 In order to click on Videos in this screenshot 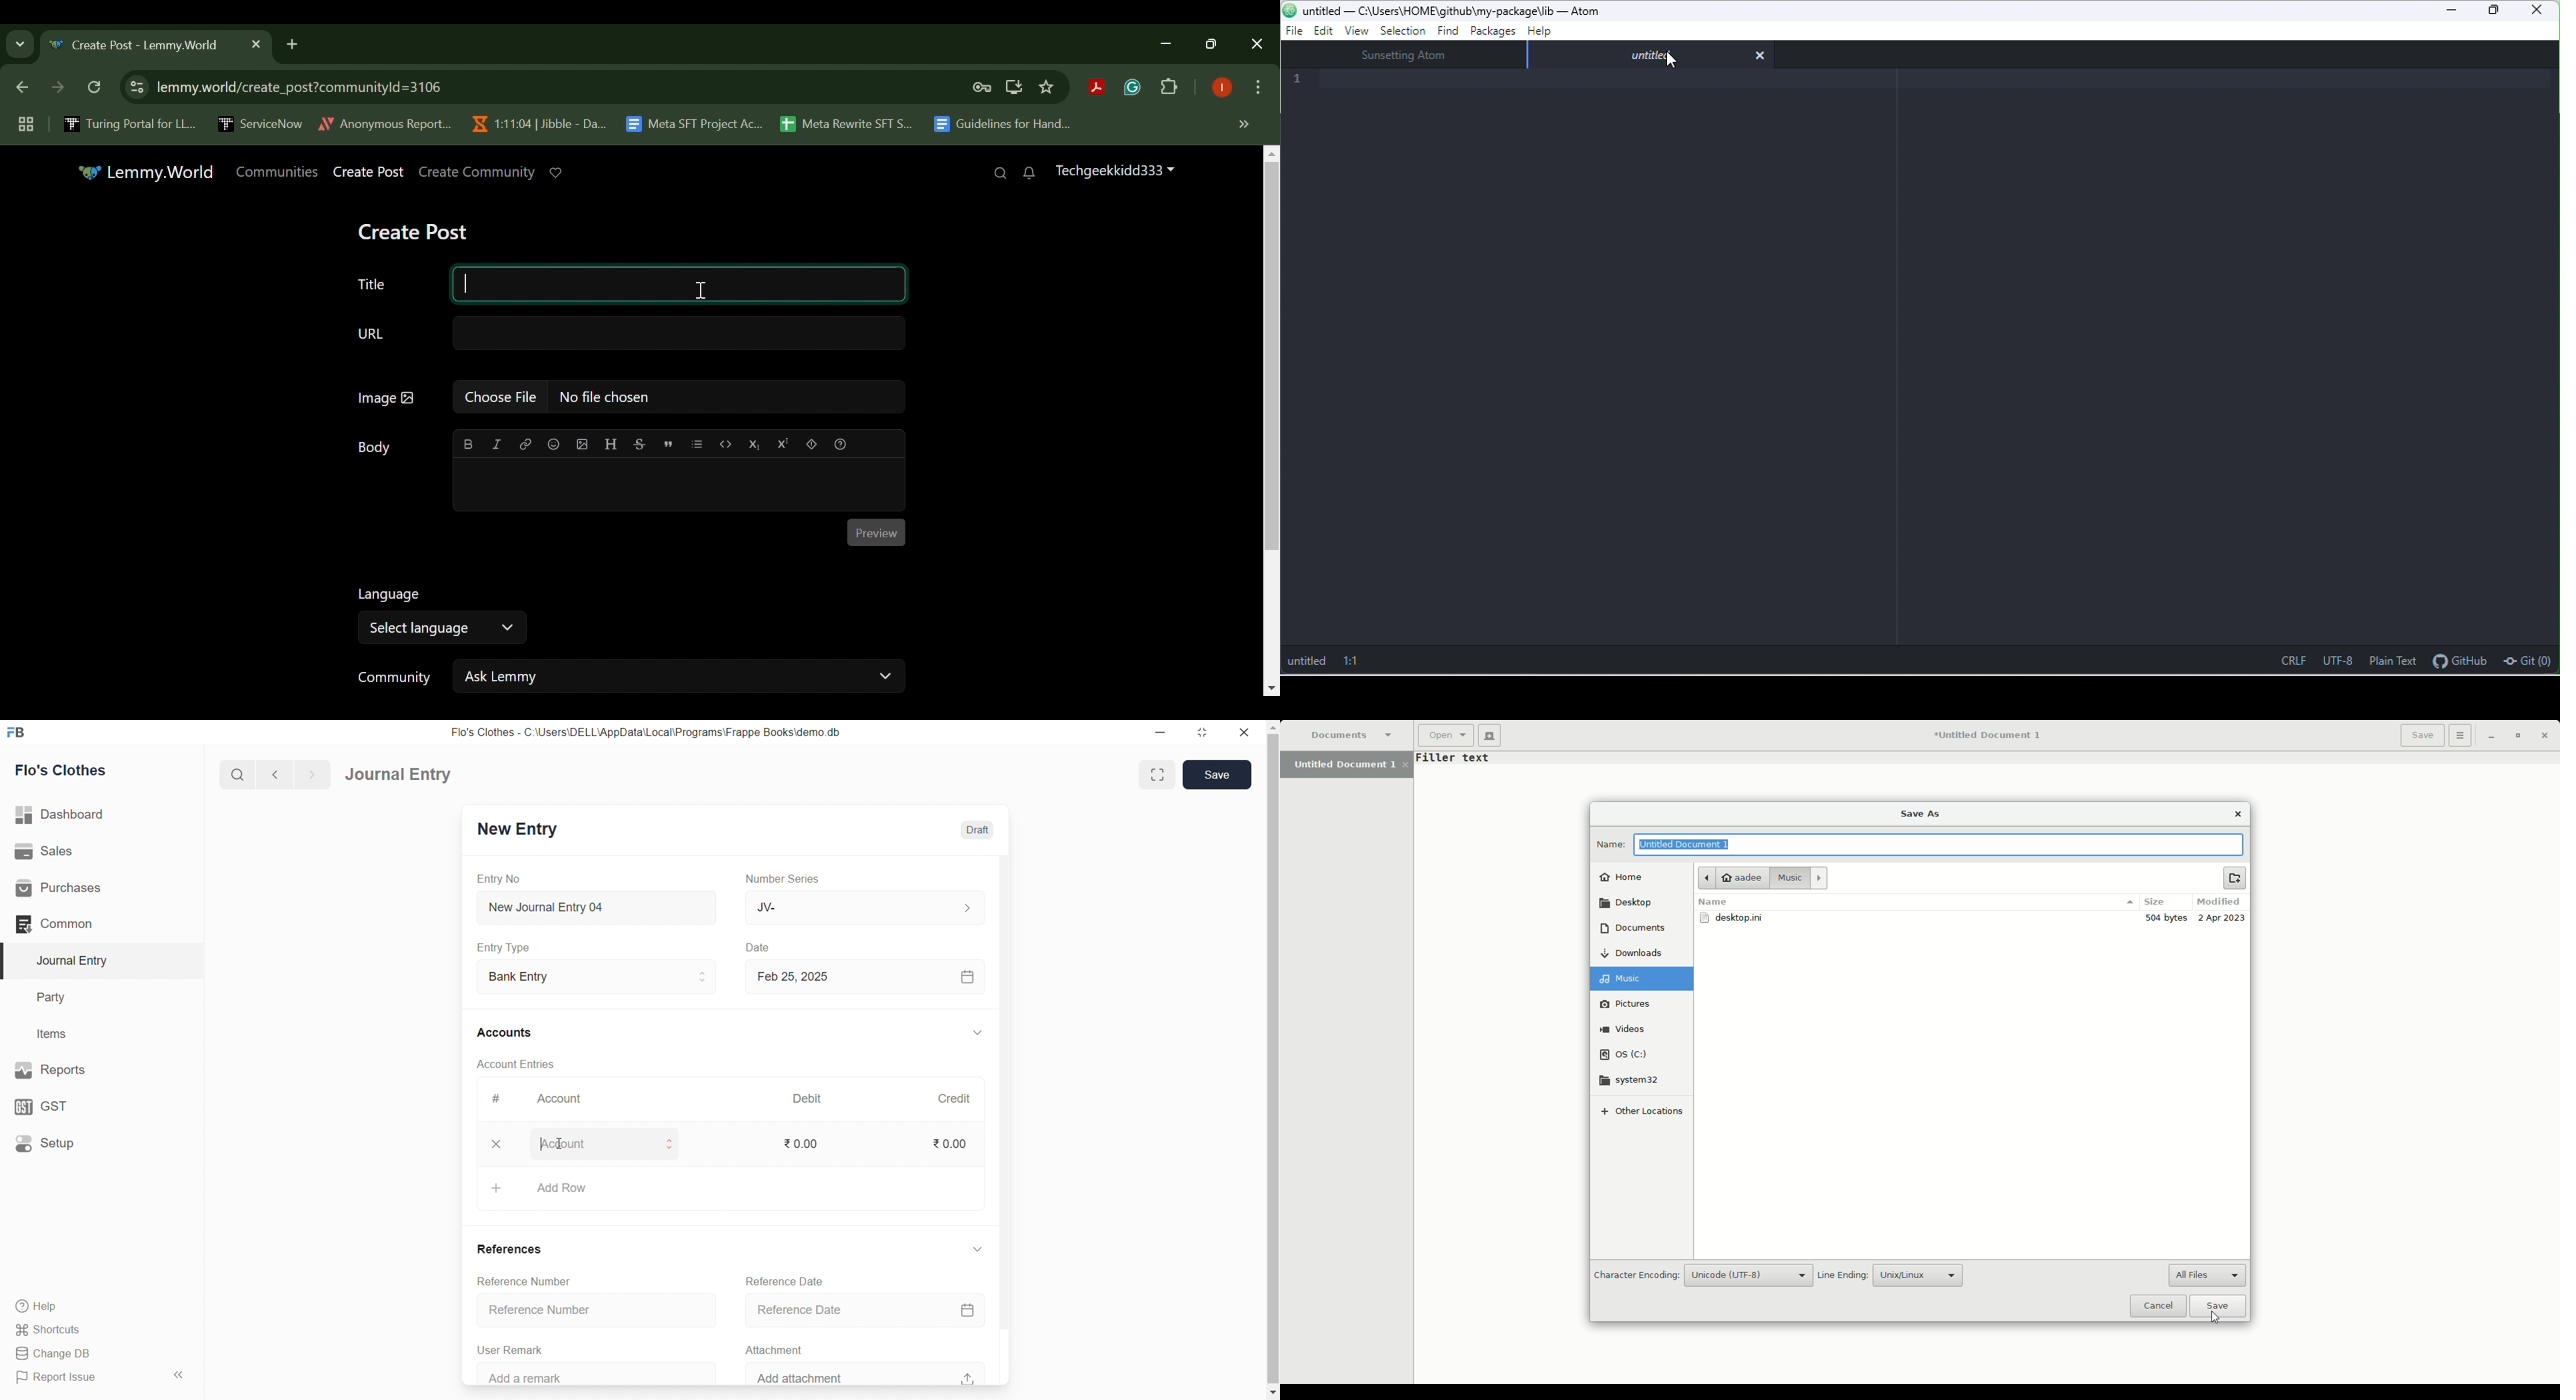, I will do `click(1629, 1030)`.